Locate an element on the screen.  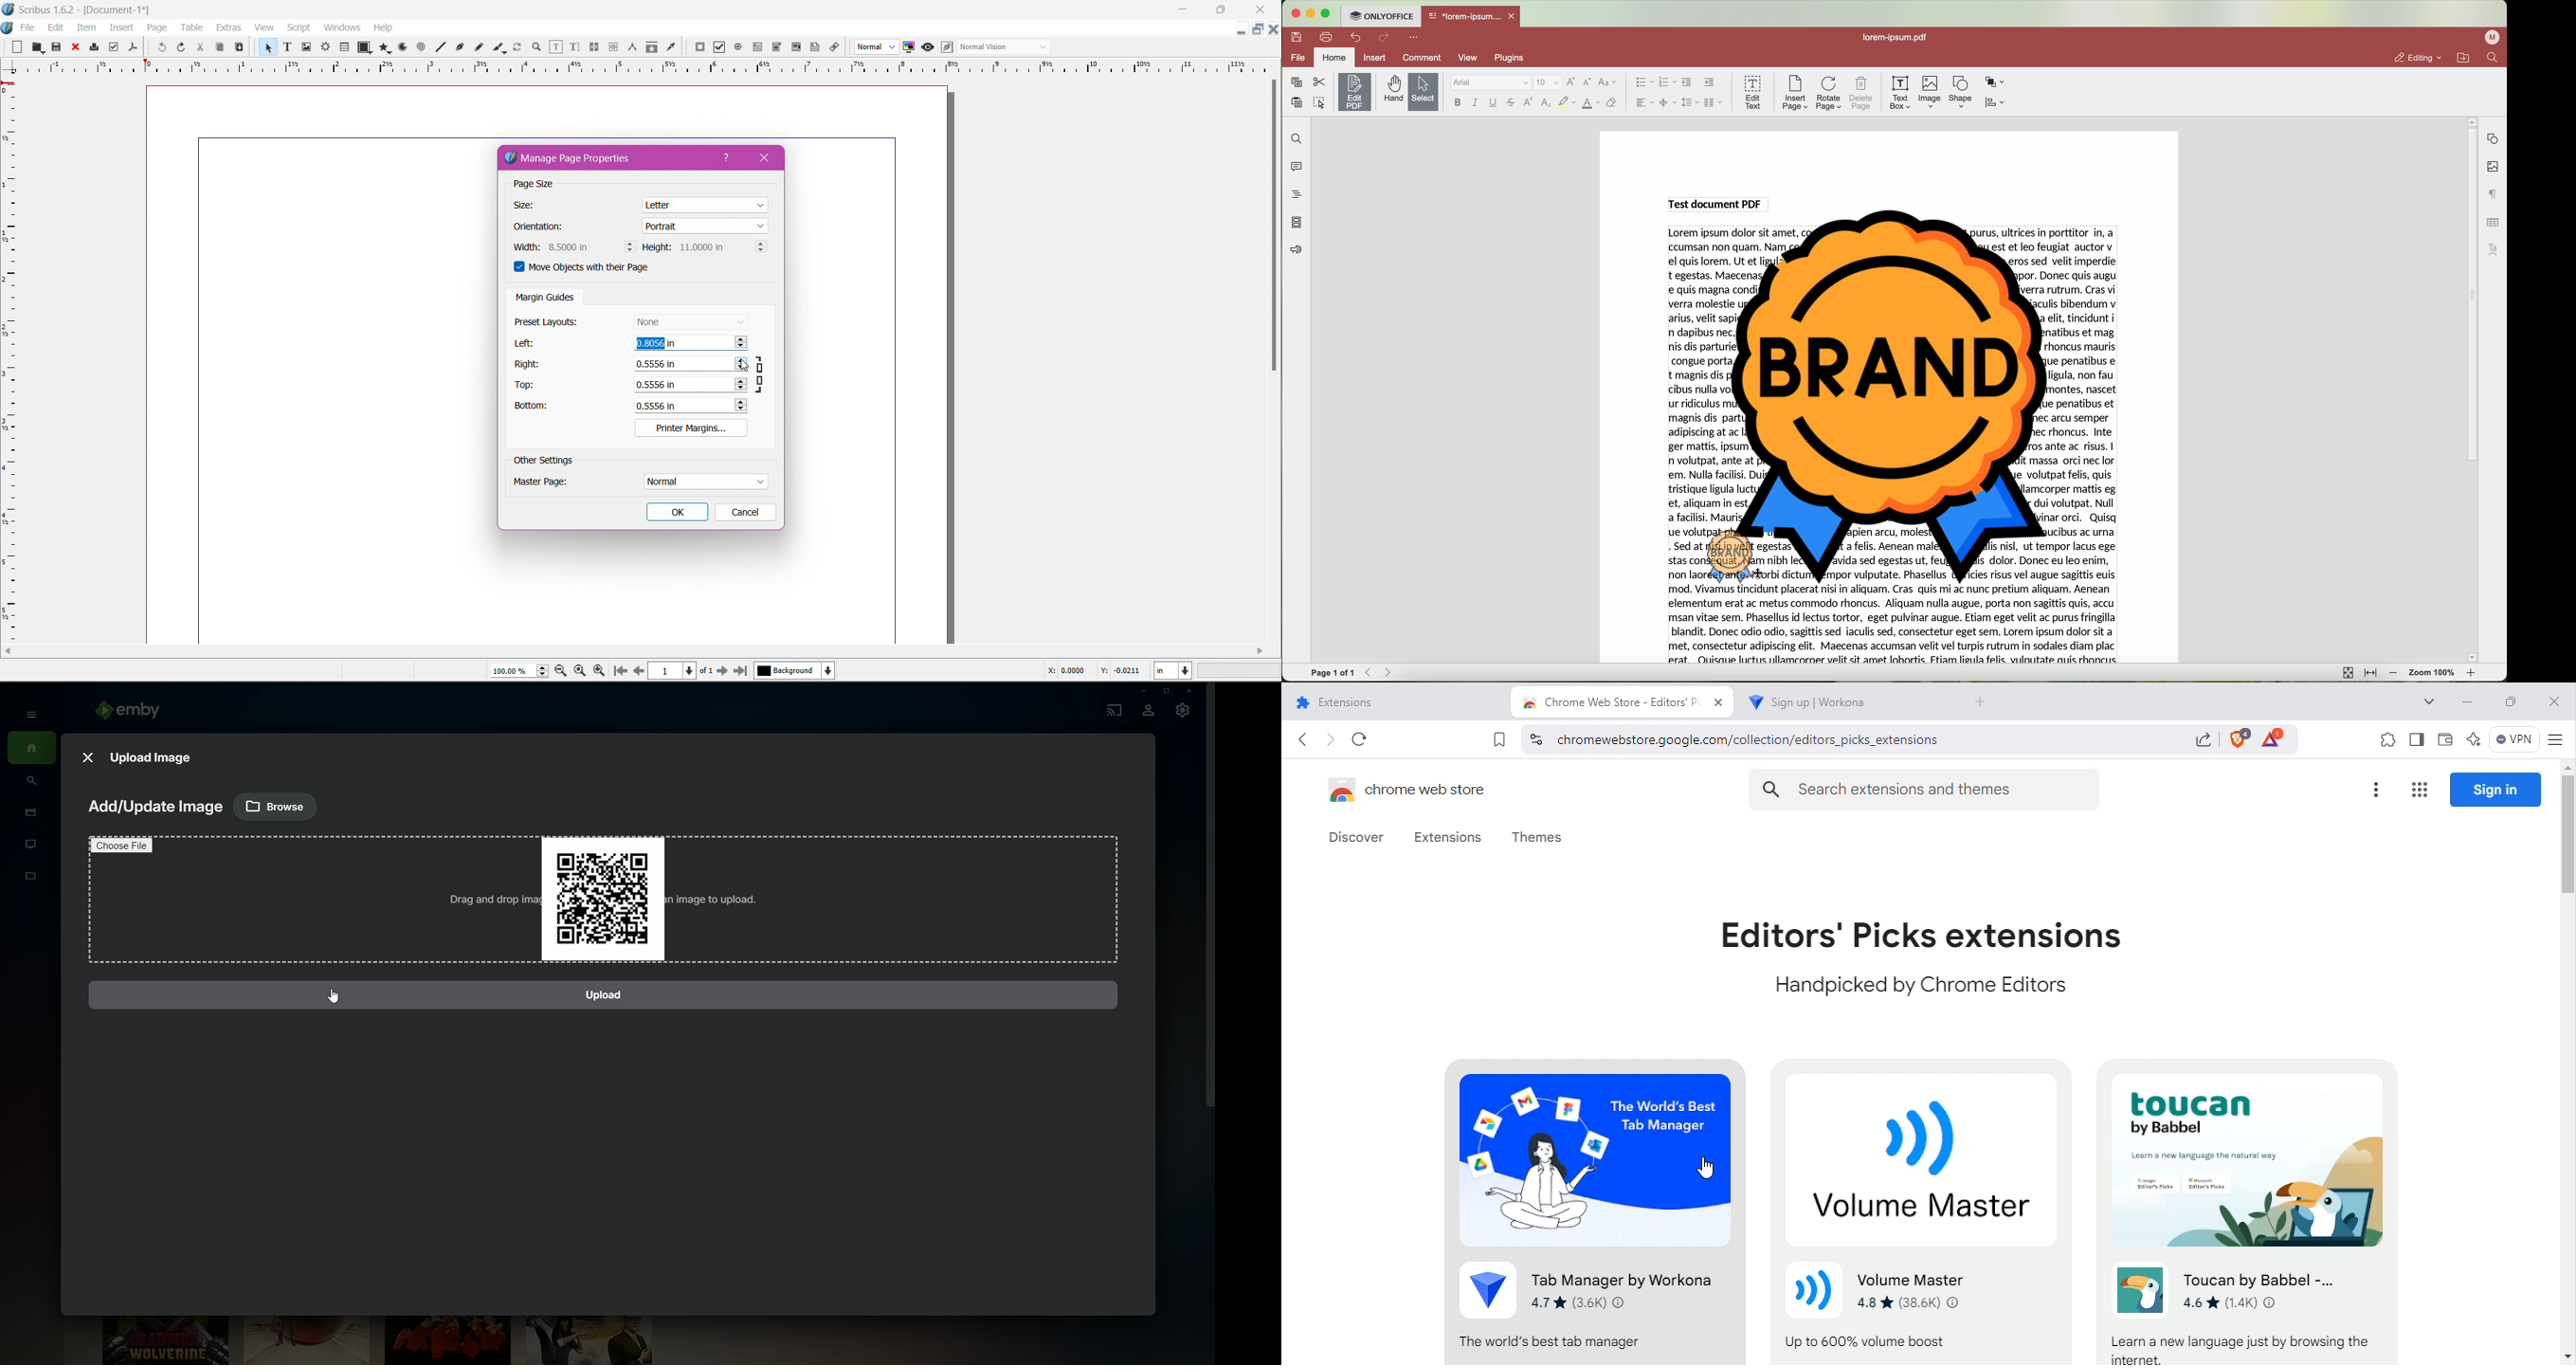
PDF Check Box is located at coordinates (720, 47).